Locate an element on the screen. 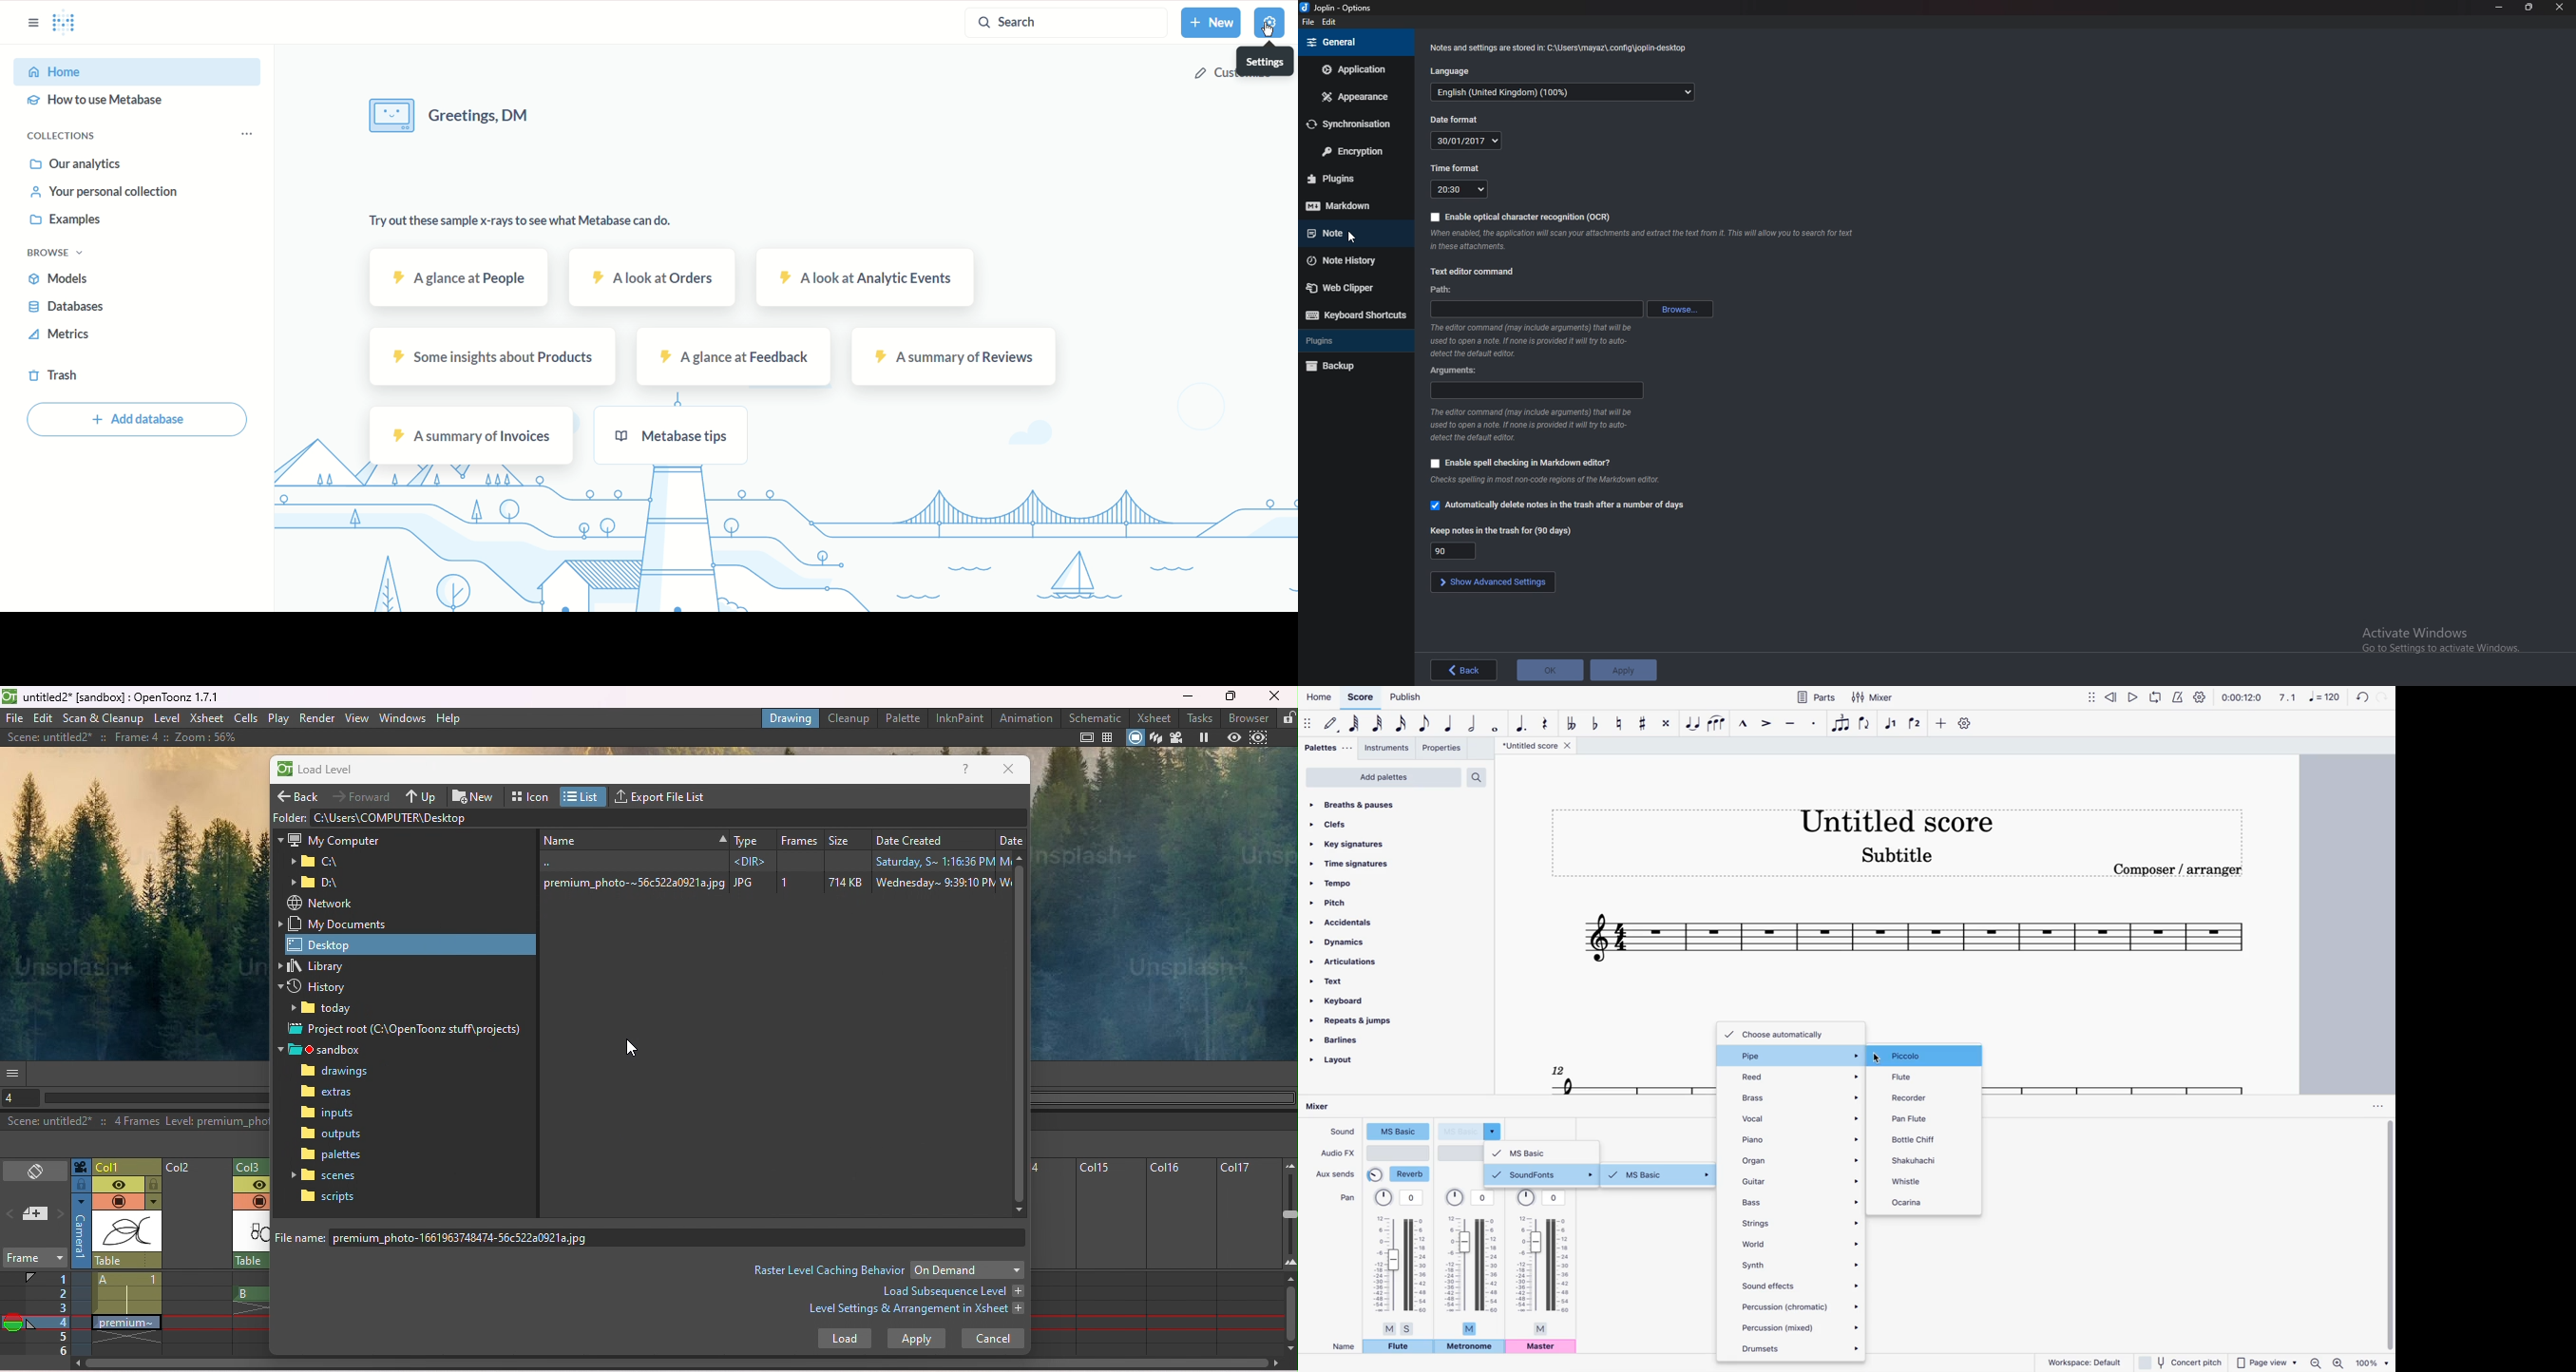  repeats & jumps is located at coordinates (1363, 1021).